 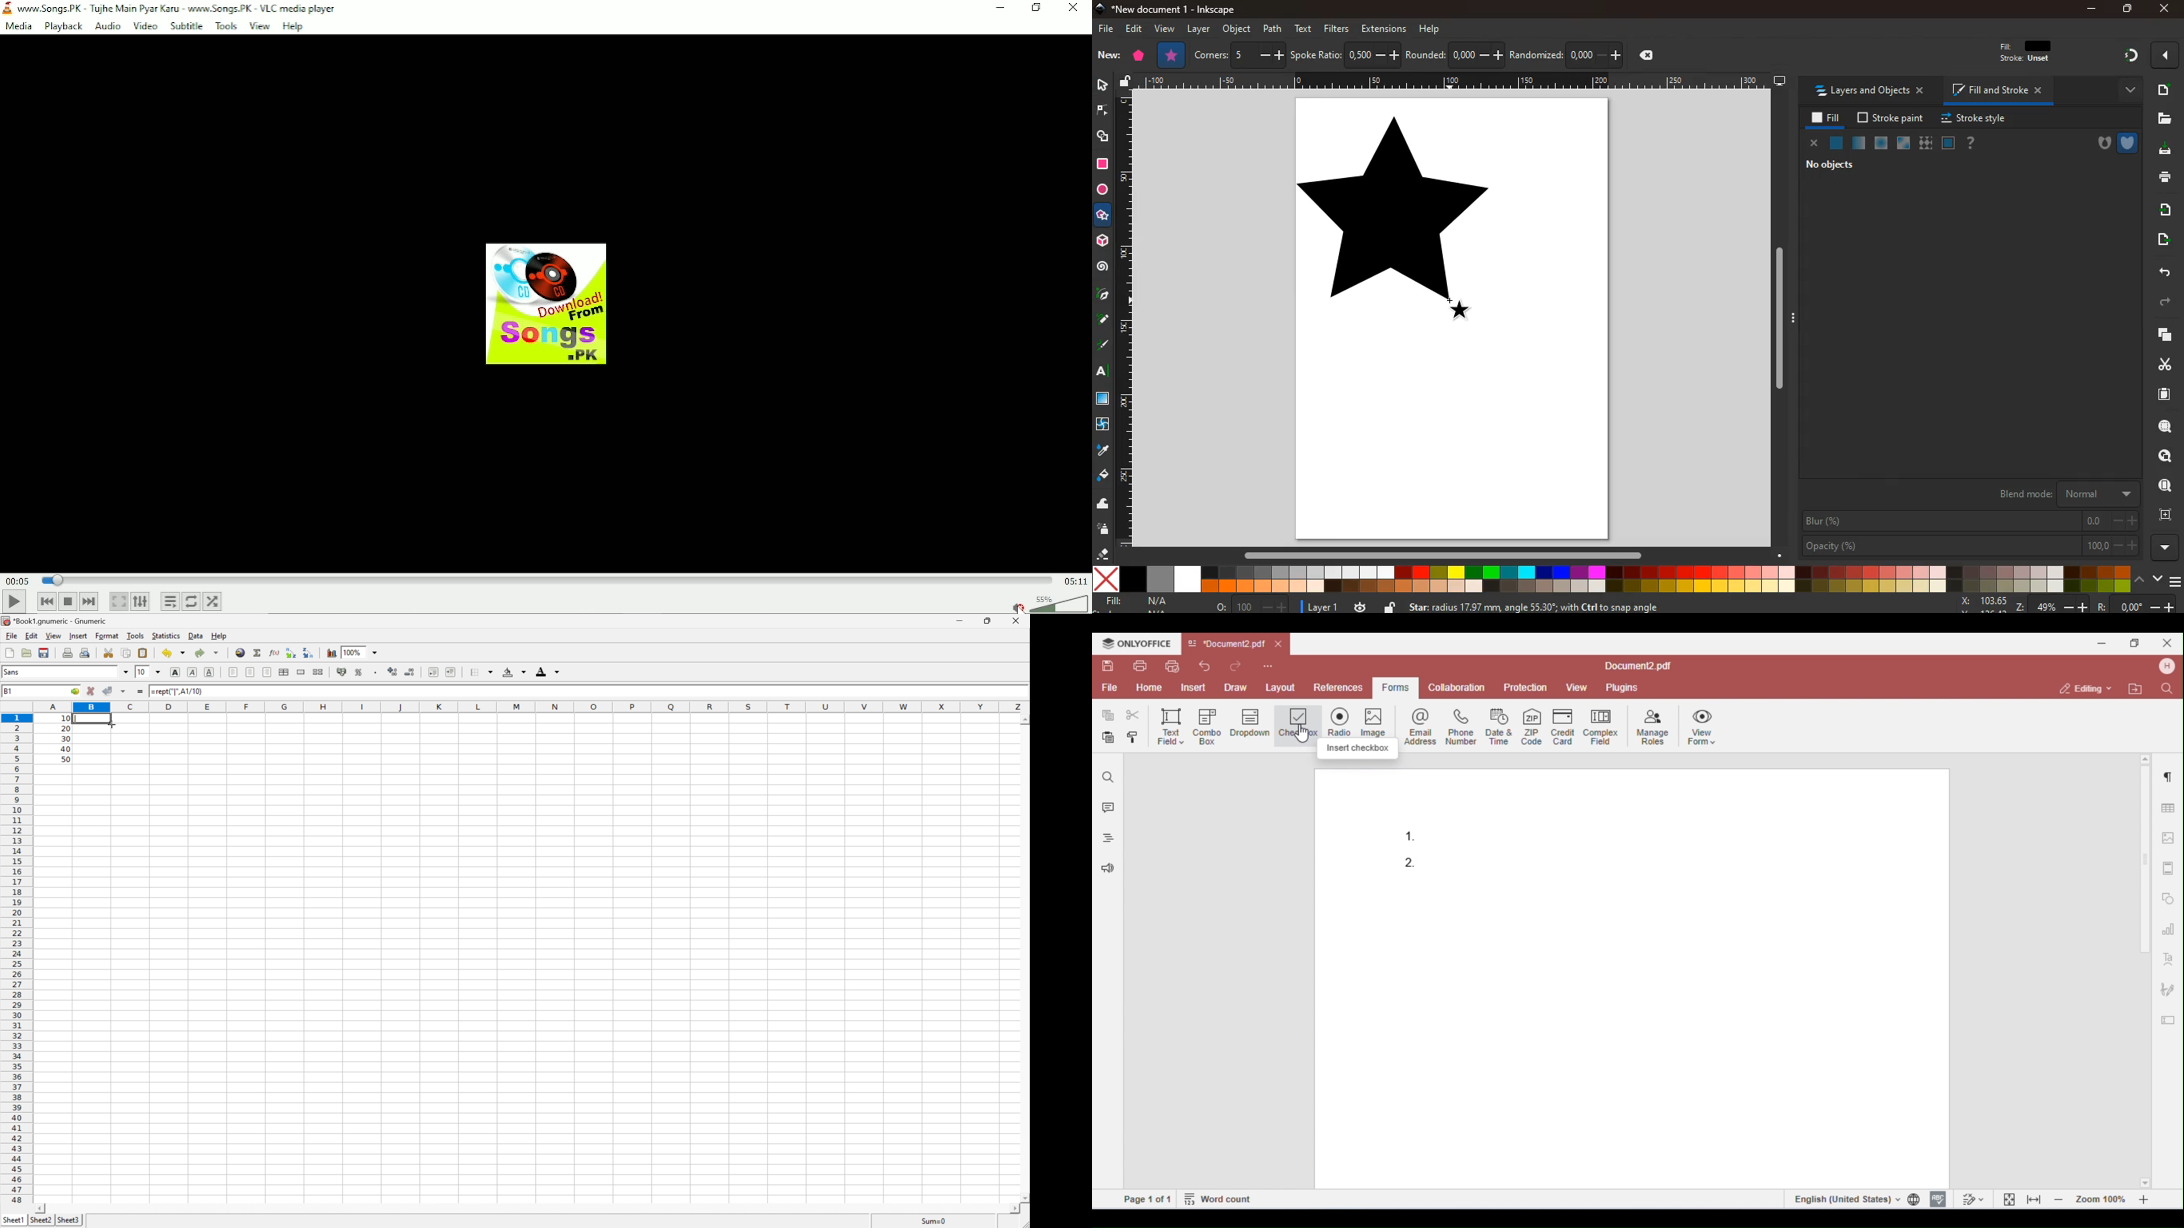 What do you see at coordinates (193, 671) in the screenshot?
I see `Italic` at bounding box center [193, 671].